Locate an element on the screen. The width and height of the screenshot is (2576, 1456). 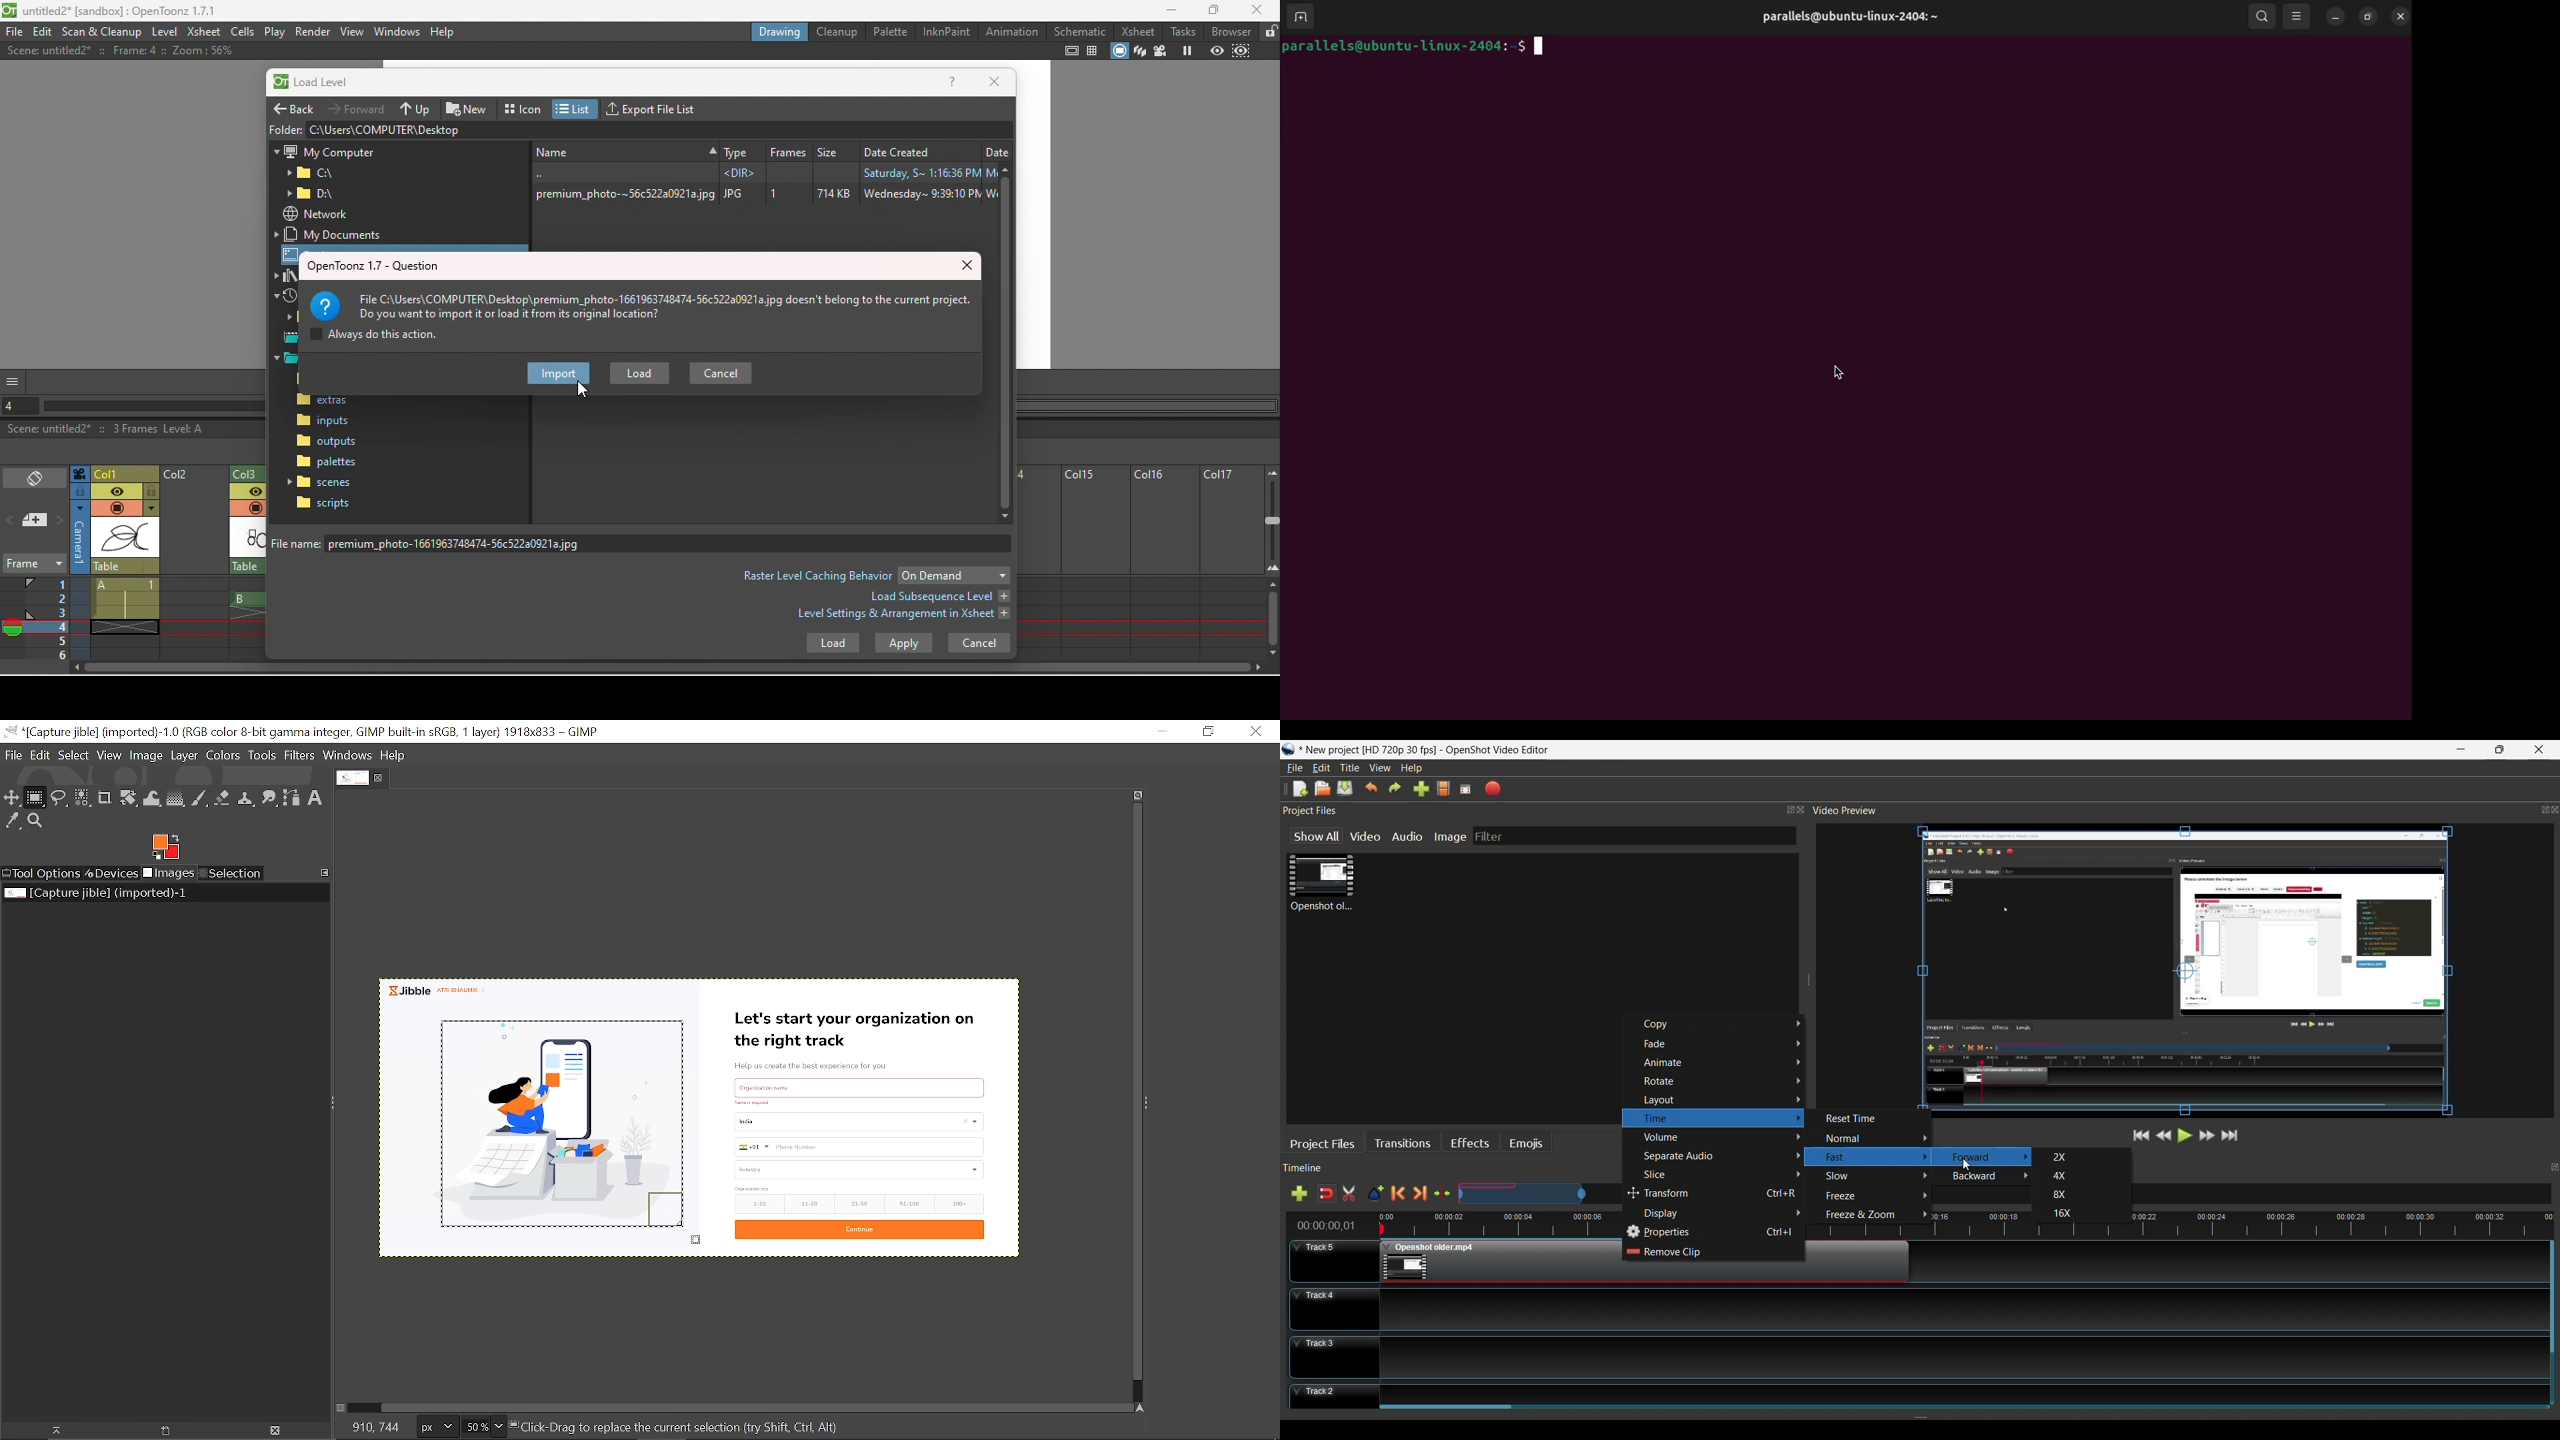
Configure this tab is located at coordinates (326, 872).